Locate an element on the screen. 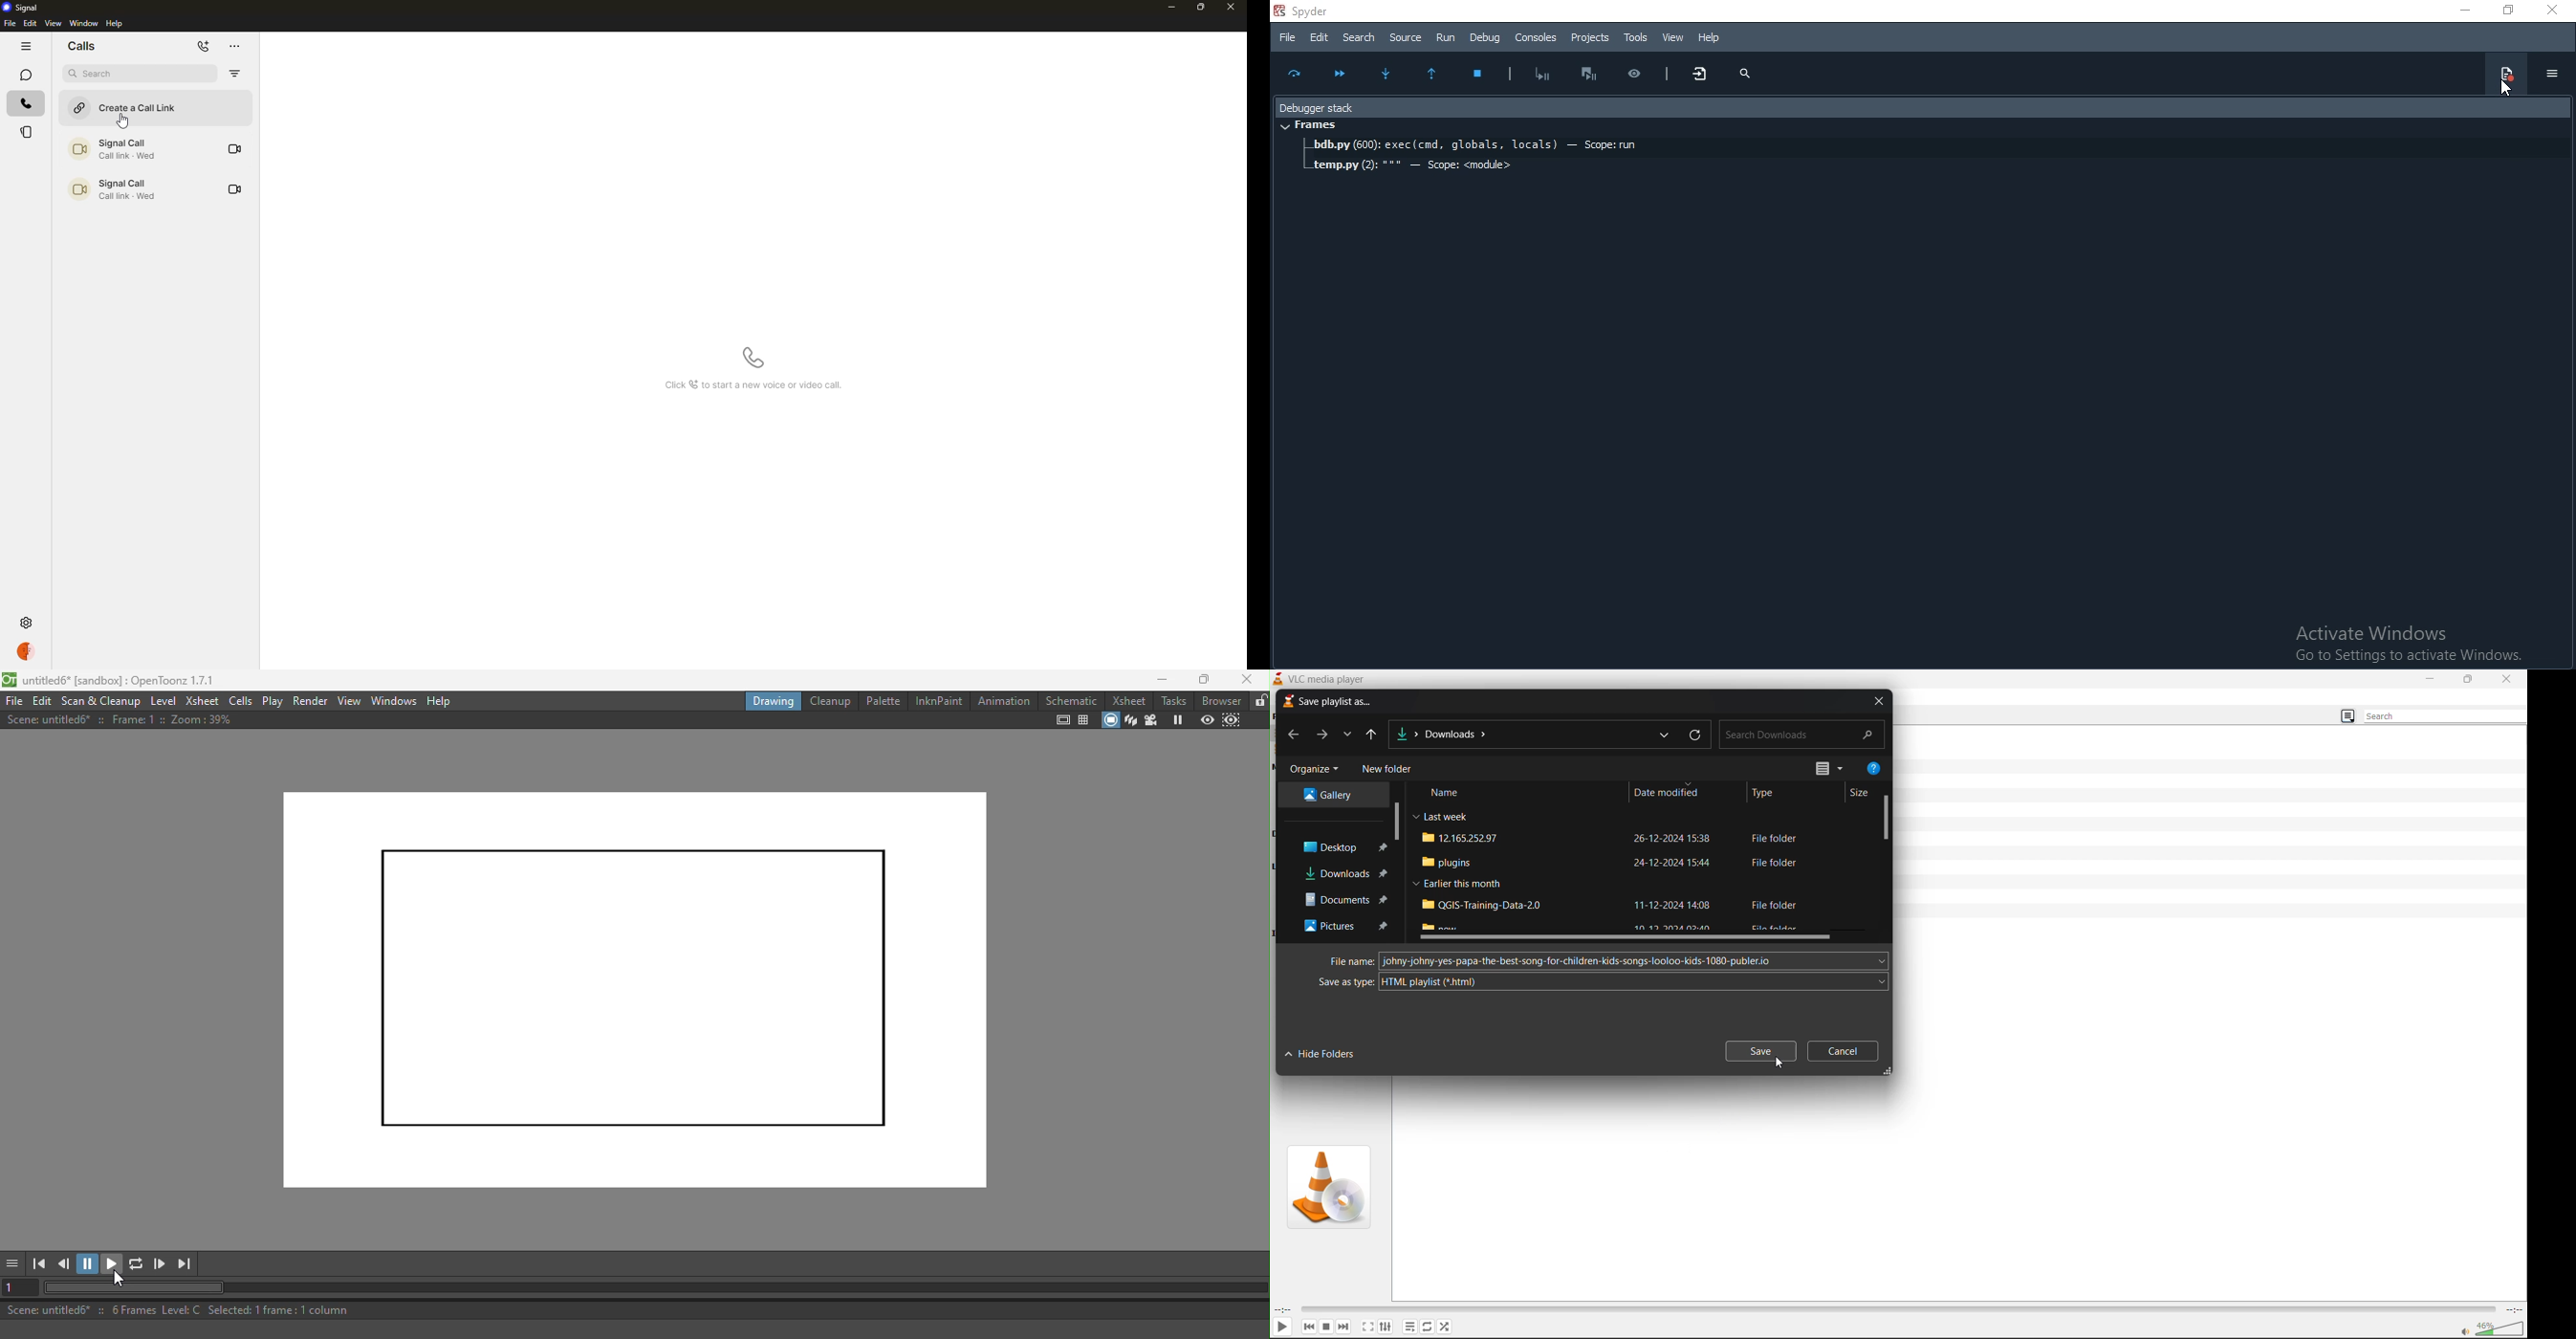 Image resolution: width=2576 pixels, height=1344 pixels. VLC Media player is located at coordinates (1318, 678).